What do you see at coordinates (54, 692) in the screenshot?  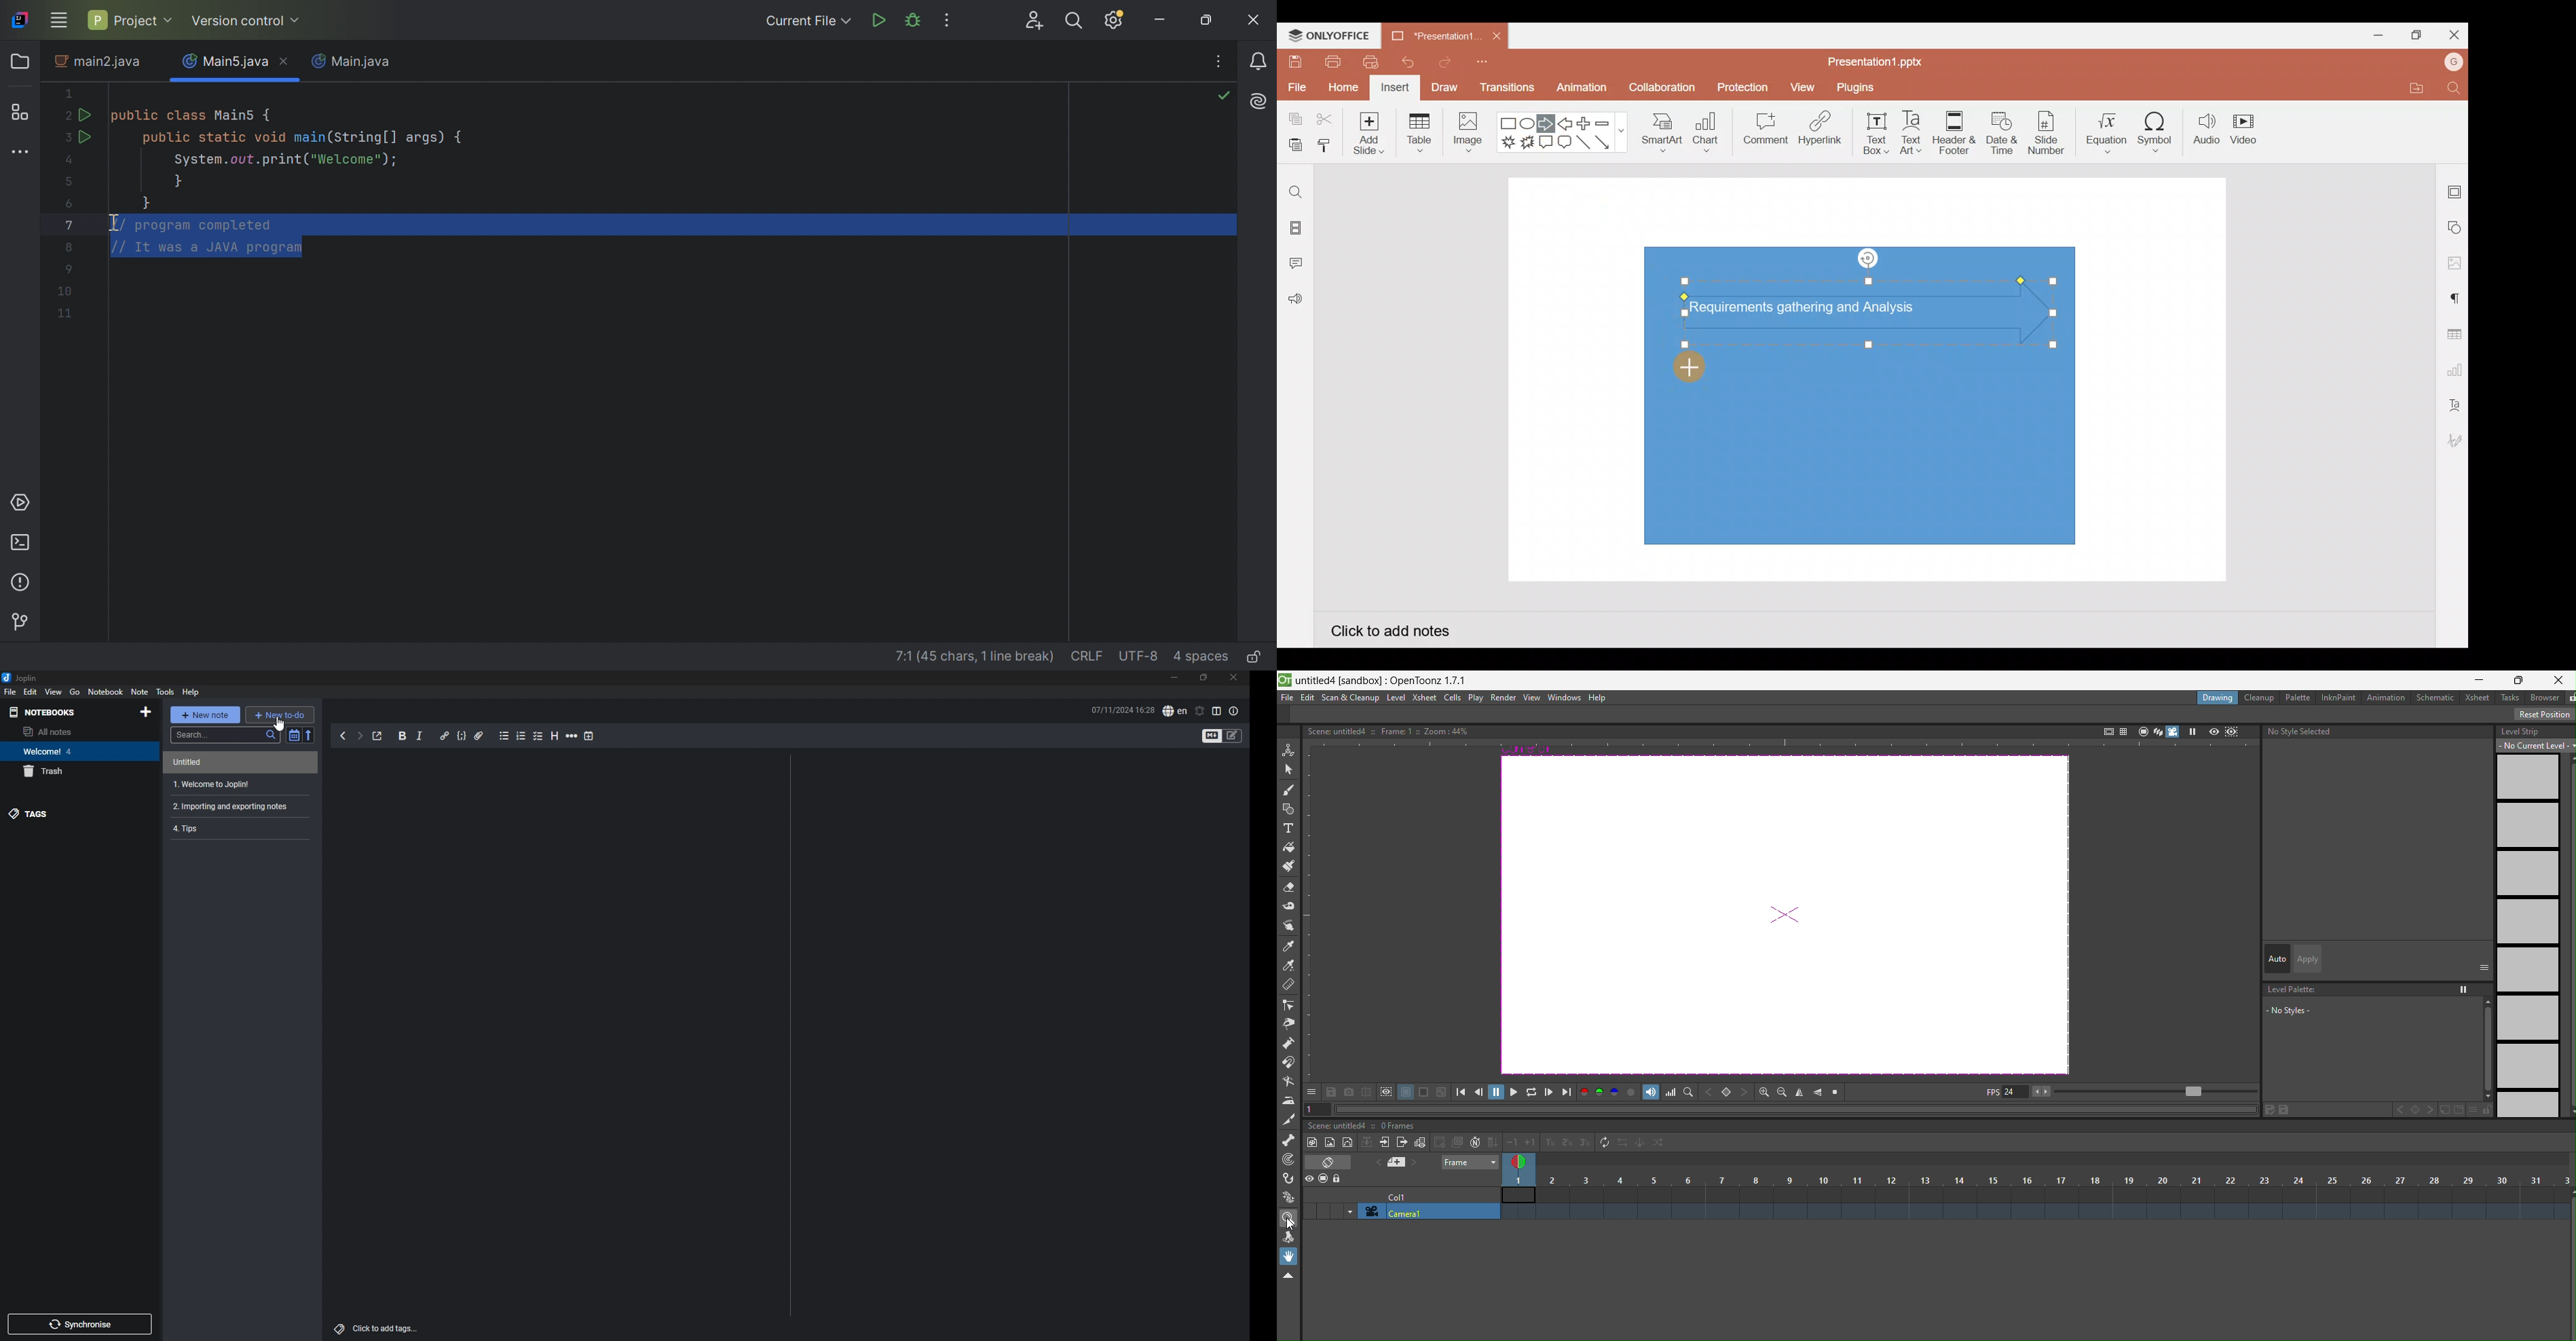 I see `view` at bounding box center [54, 692].